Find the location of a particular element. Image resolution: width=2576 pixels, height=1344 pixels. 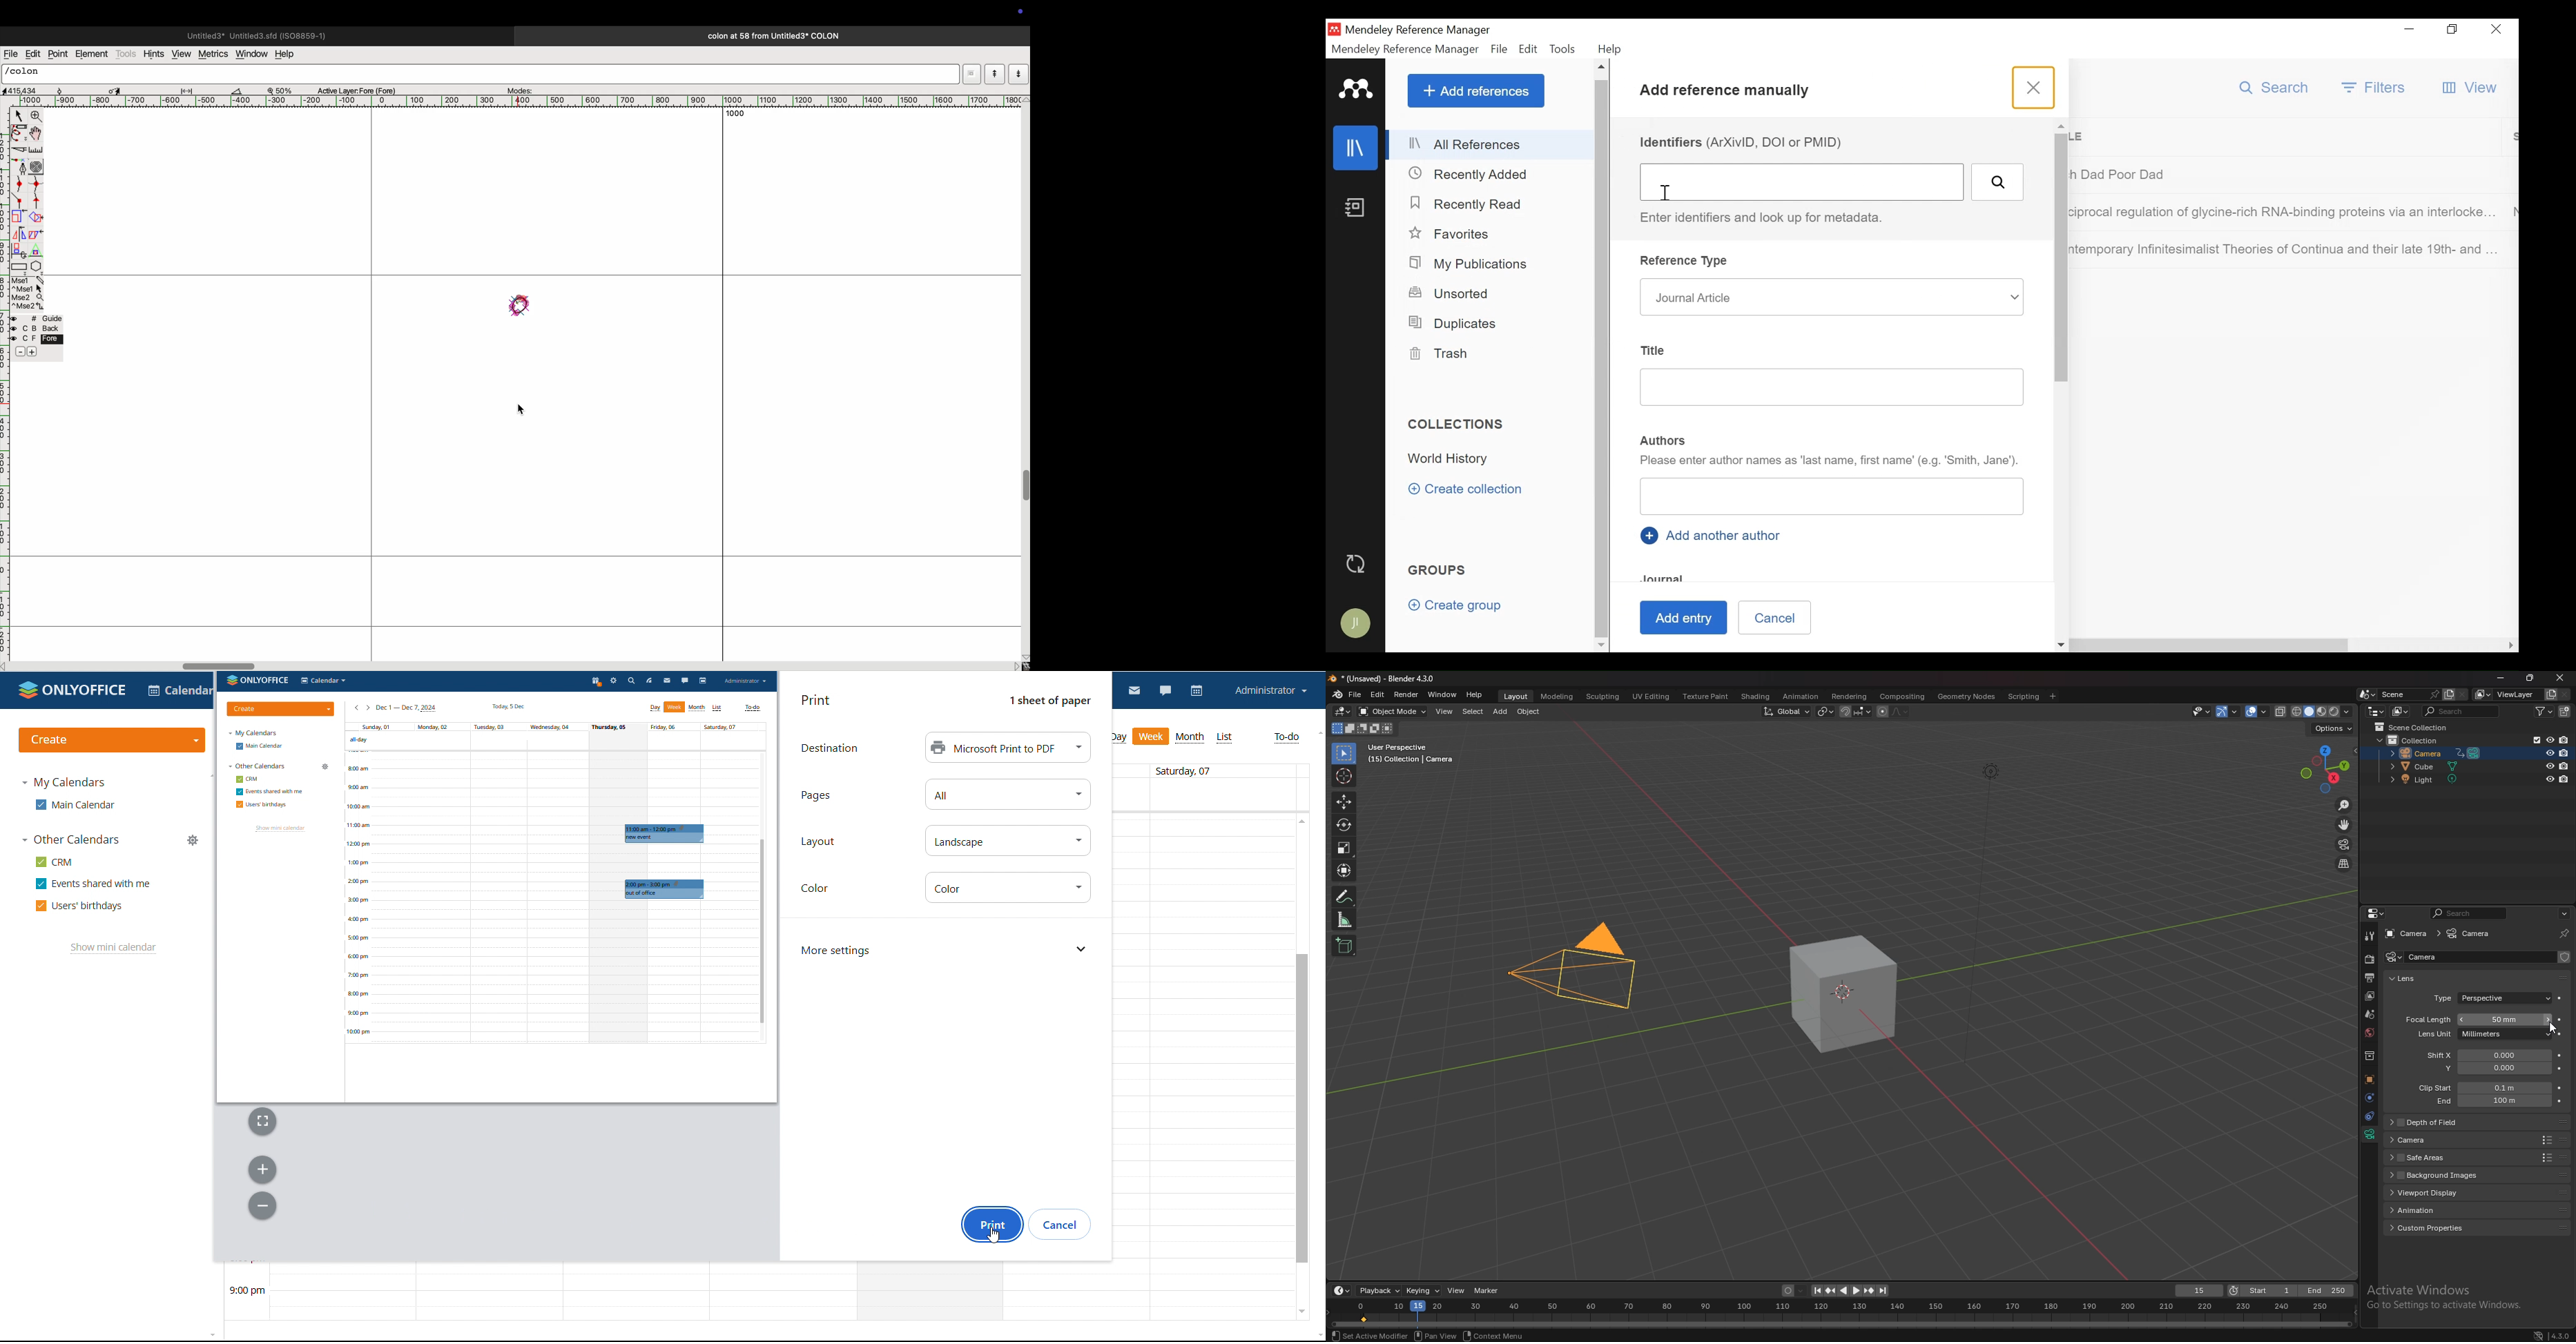

display mode is located at coordinates (2400, 711).